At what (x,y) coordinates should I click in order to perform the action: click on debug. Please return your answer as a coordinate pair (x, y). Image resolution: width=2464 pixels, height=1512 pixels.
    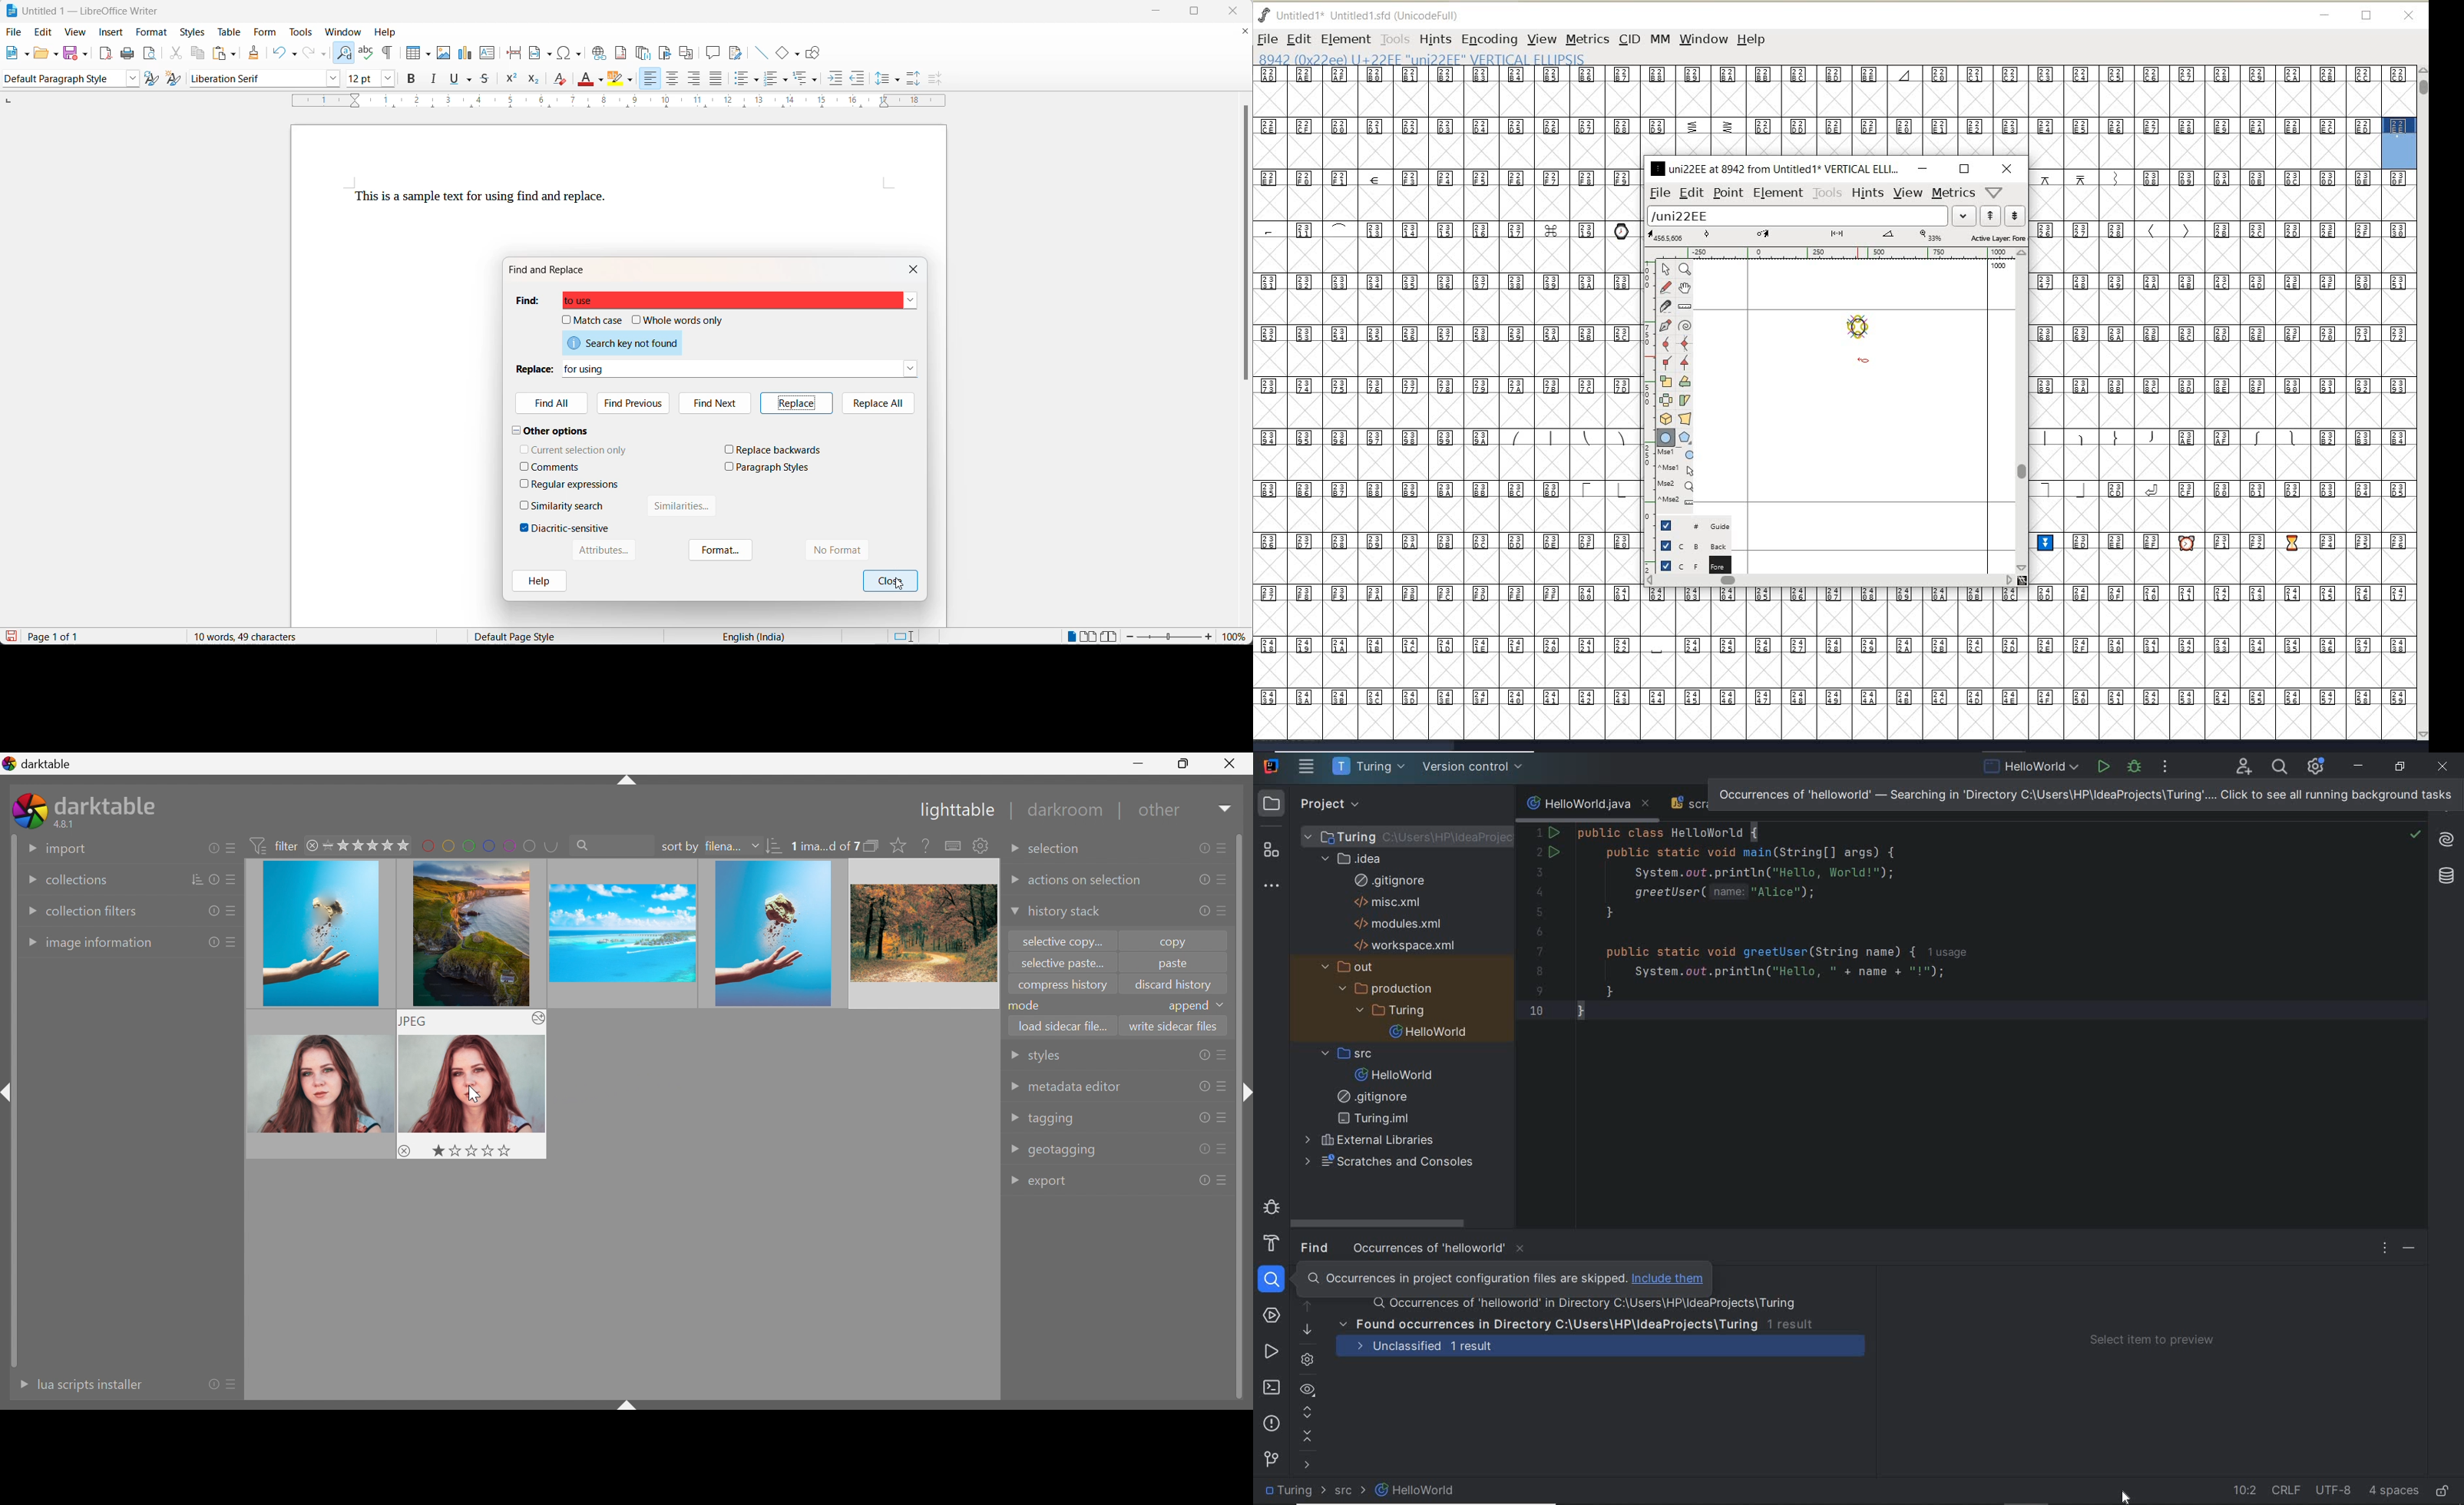
    Looking at the image, I should click on (1271, 1209).